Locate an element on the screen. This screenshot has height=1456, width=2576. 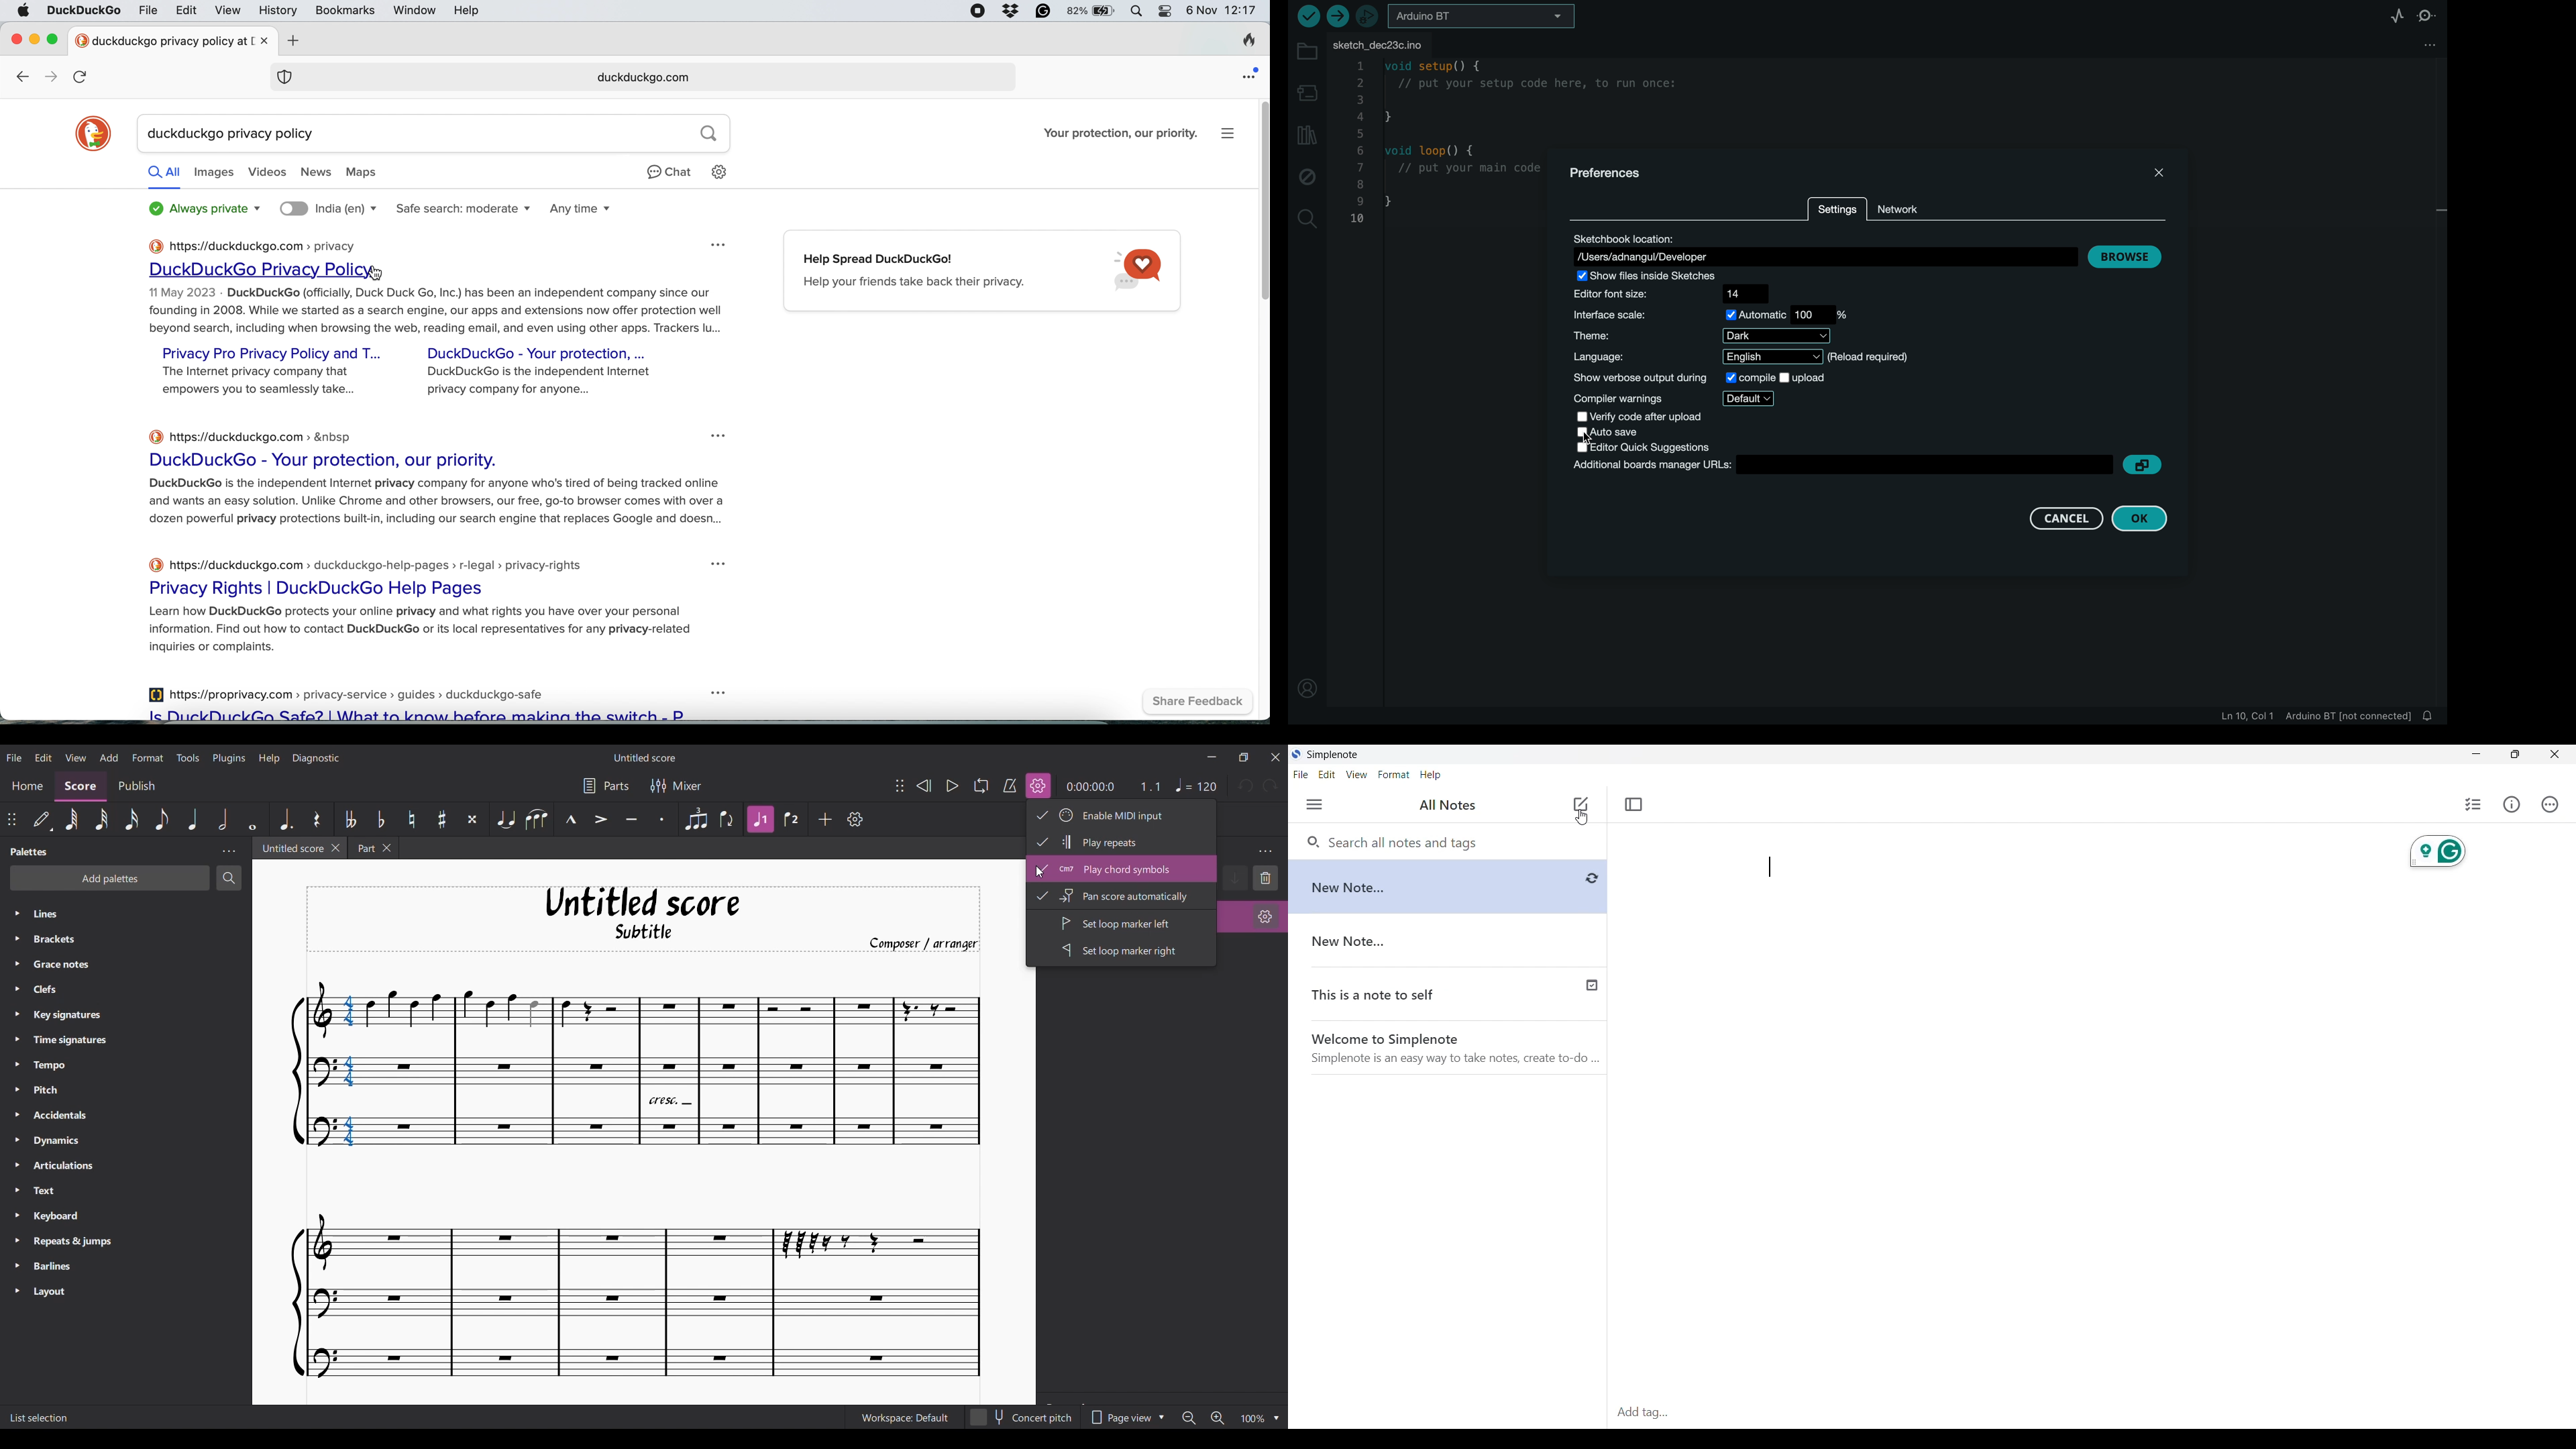
Customize toolbar is located at coordinates (855, 819).